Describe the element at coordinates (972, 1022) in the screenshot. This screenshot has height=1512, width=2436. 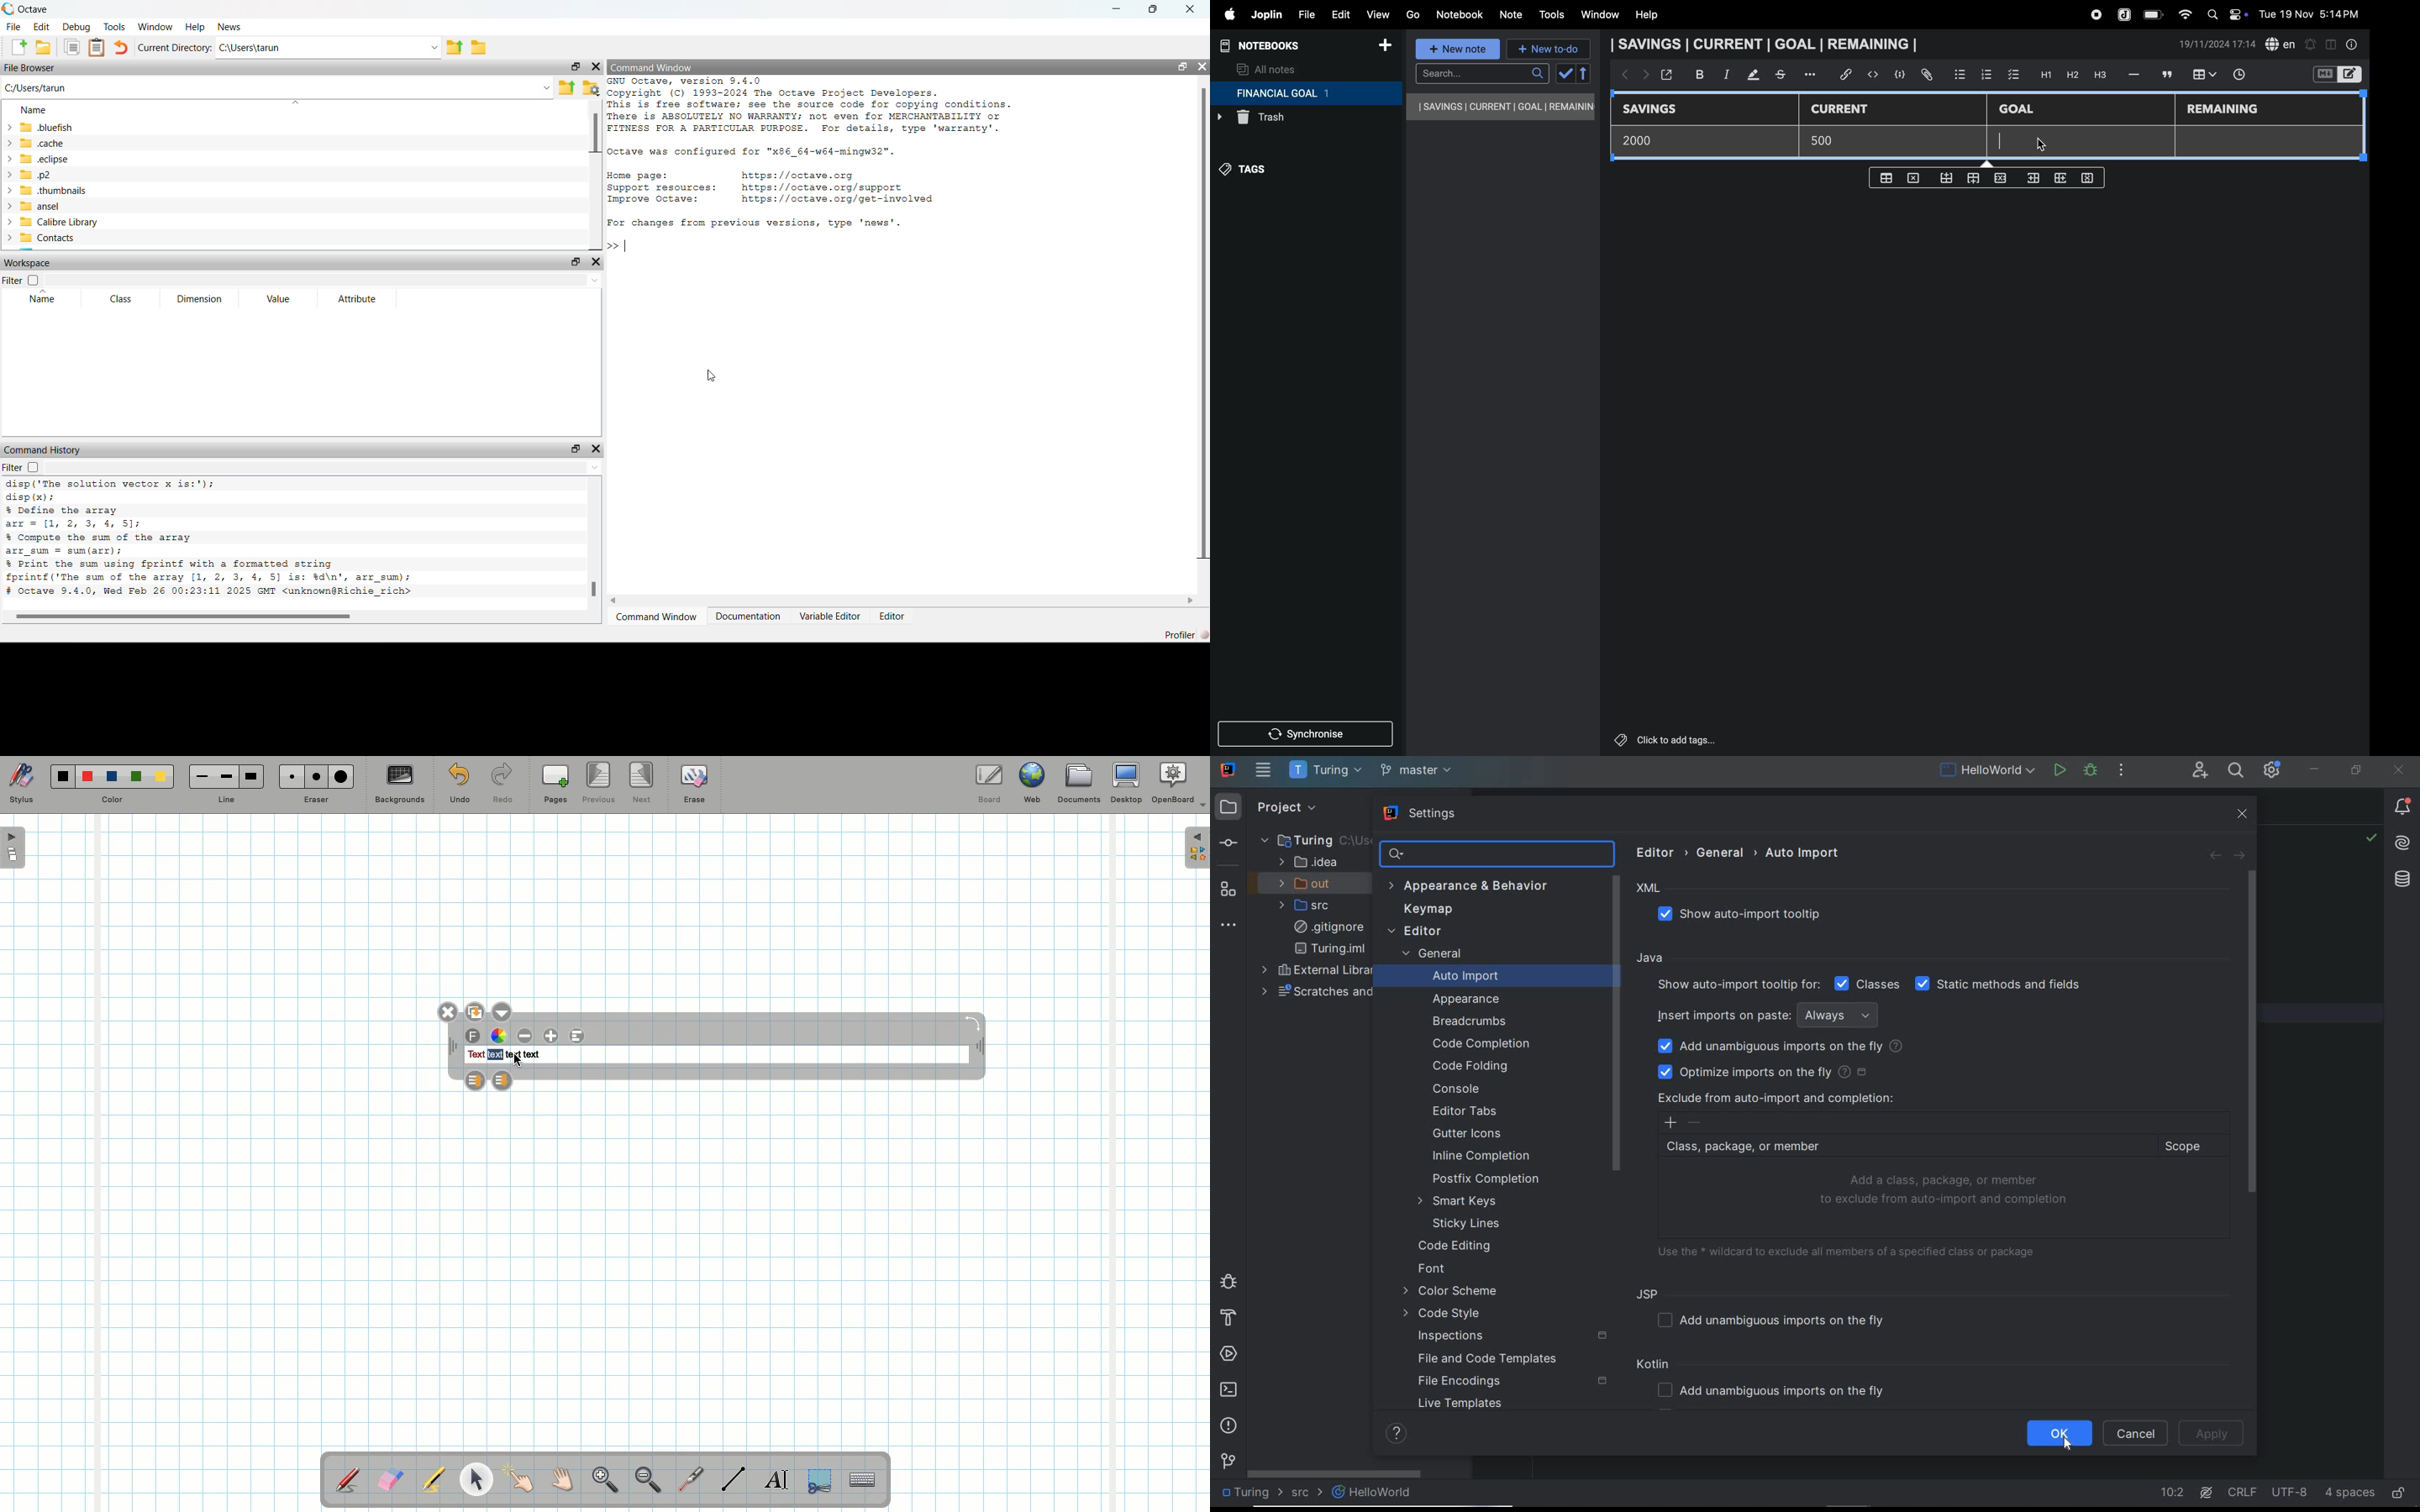
I see `Rotate` at that location.